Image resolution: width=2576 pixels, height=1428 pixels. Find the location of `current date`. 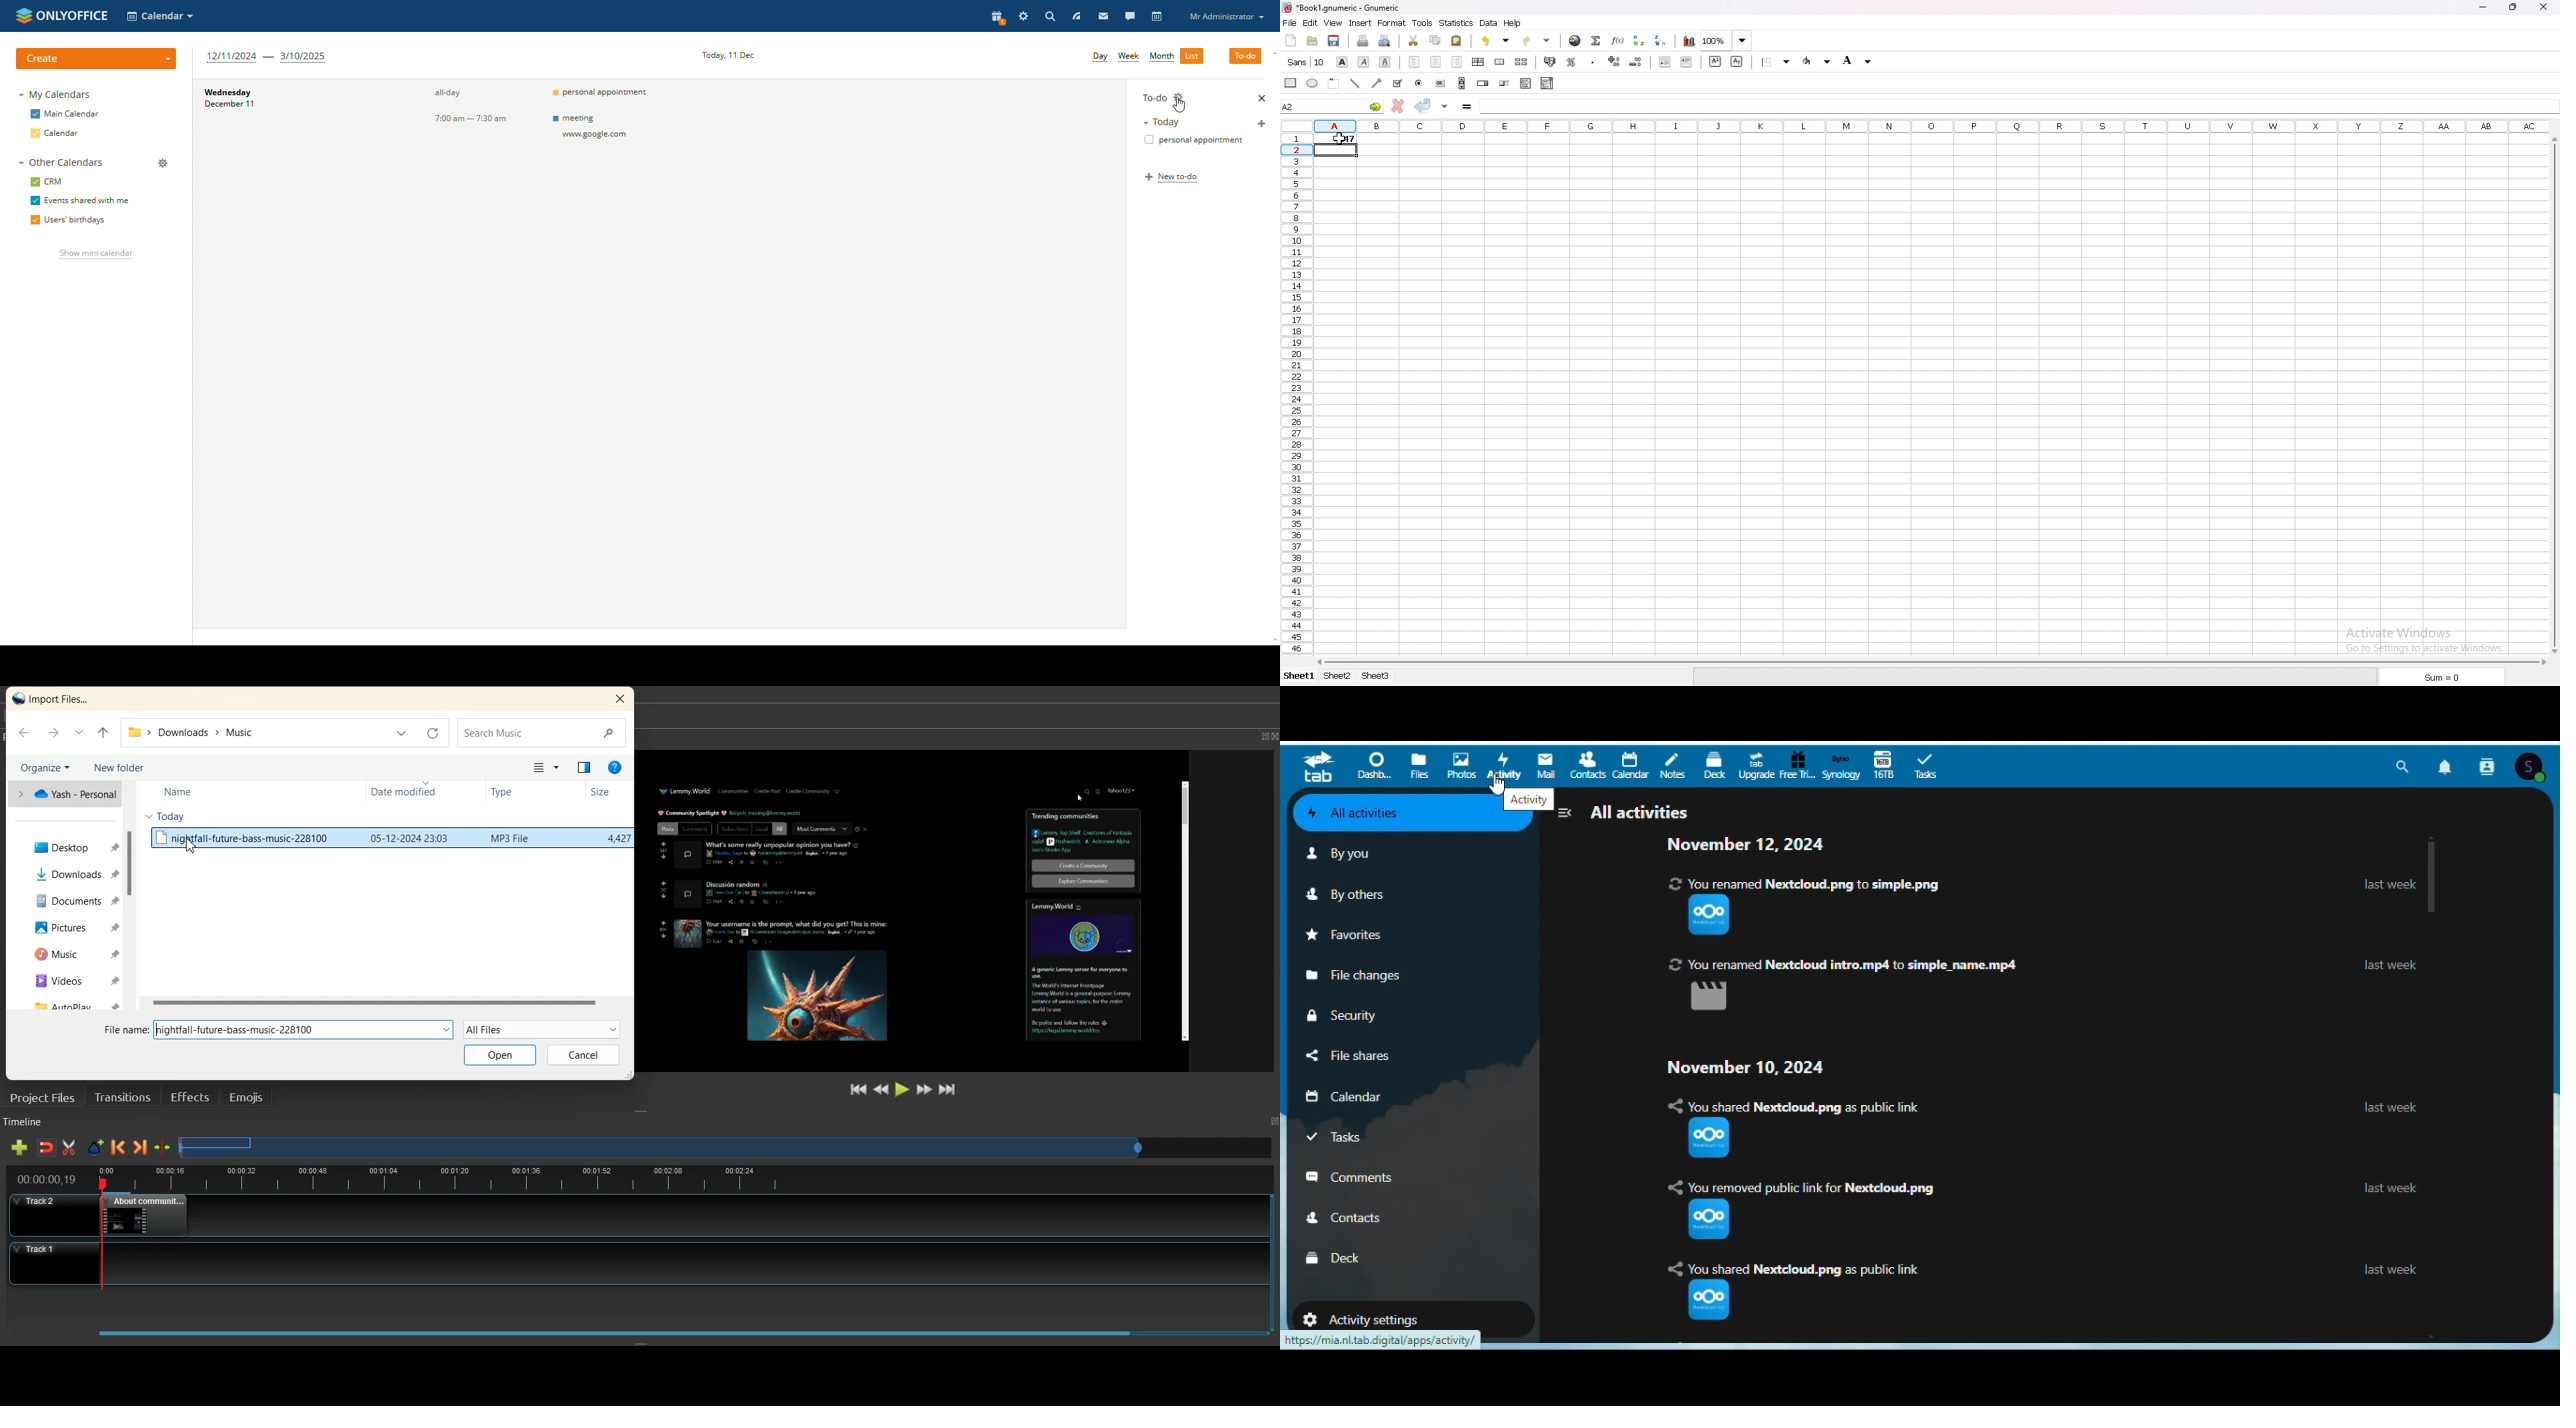

current date is located at coordinates (729, 55).